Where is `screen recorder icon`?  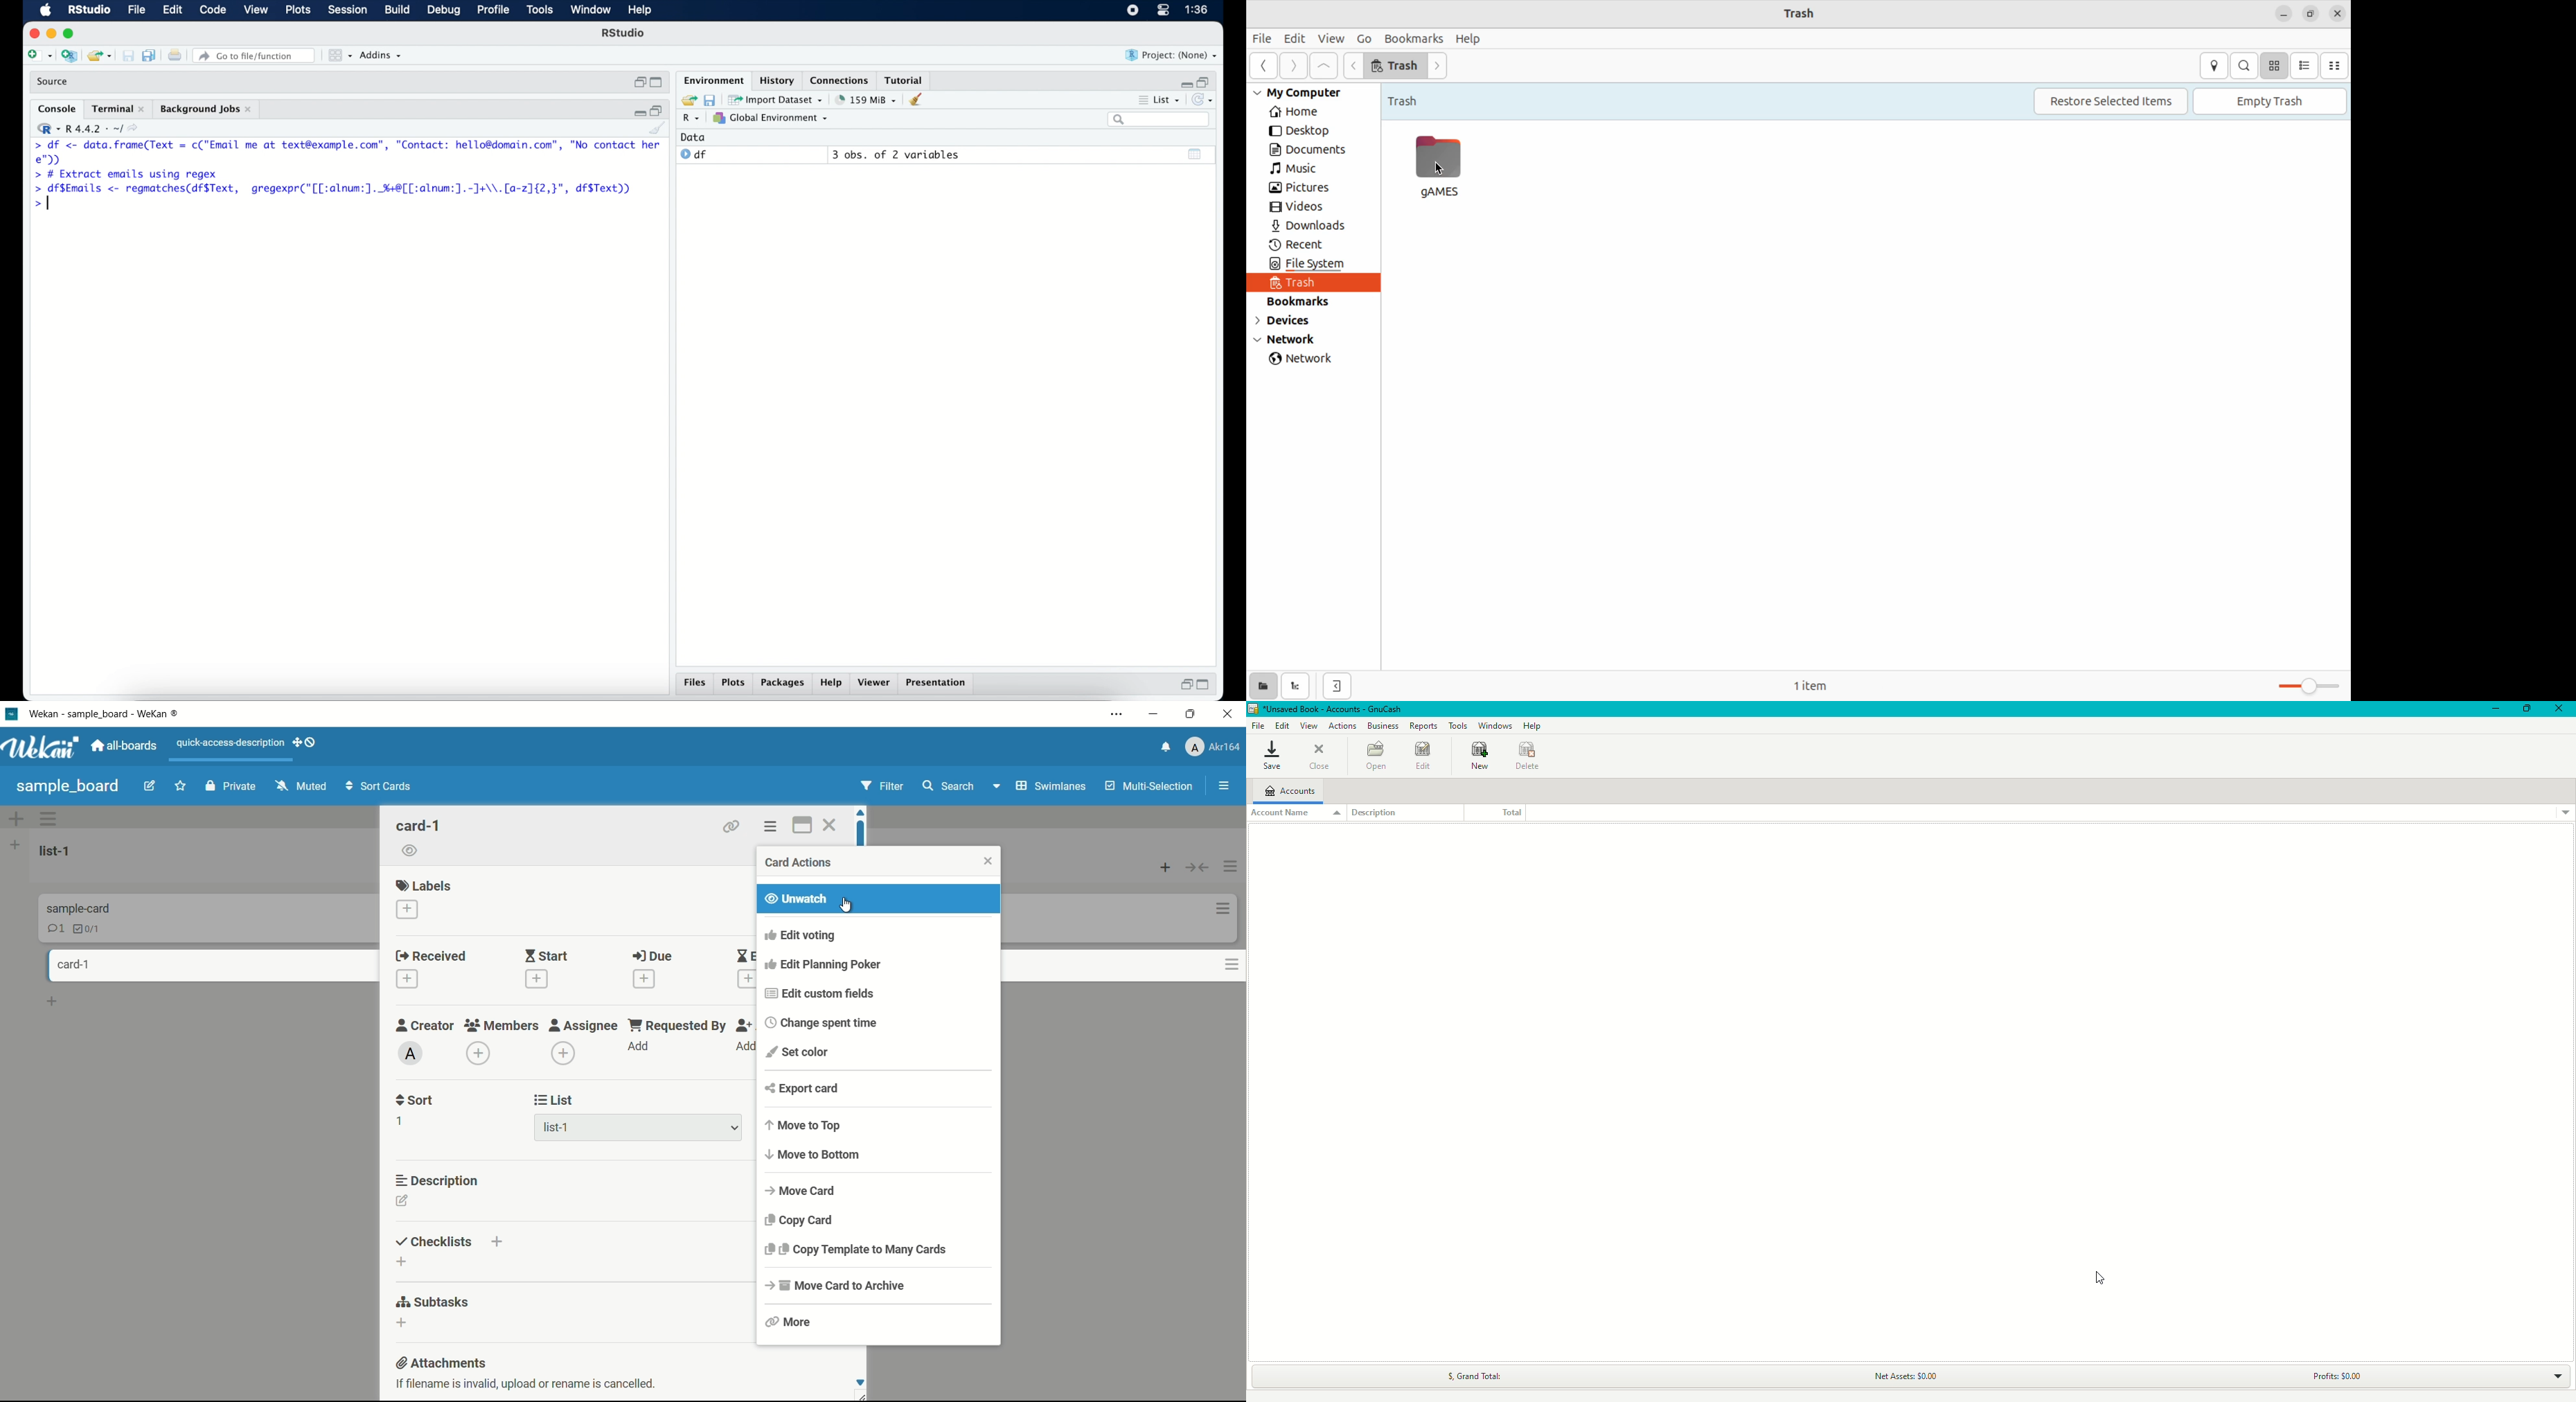 screen recorder icon is located at coordinates (1132, 10).